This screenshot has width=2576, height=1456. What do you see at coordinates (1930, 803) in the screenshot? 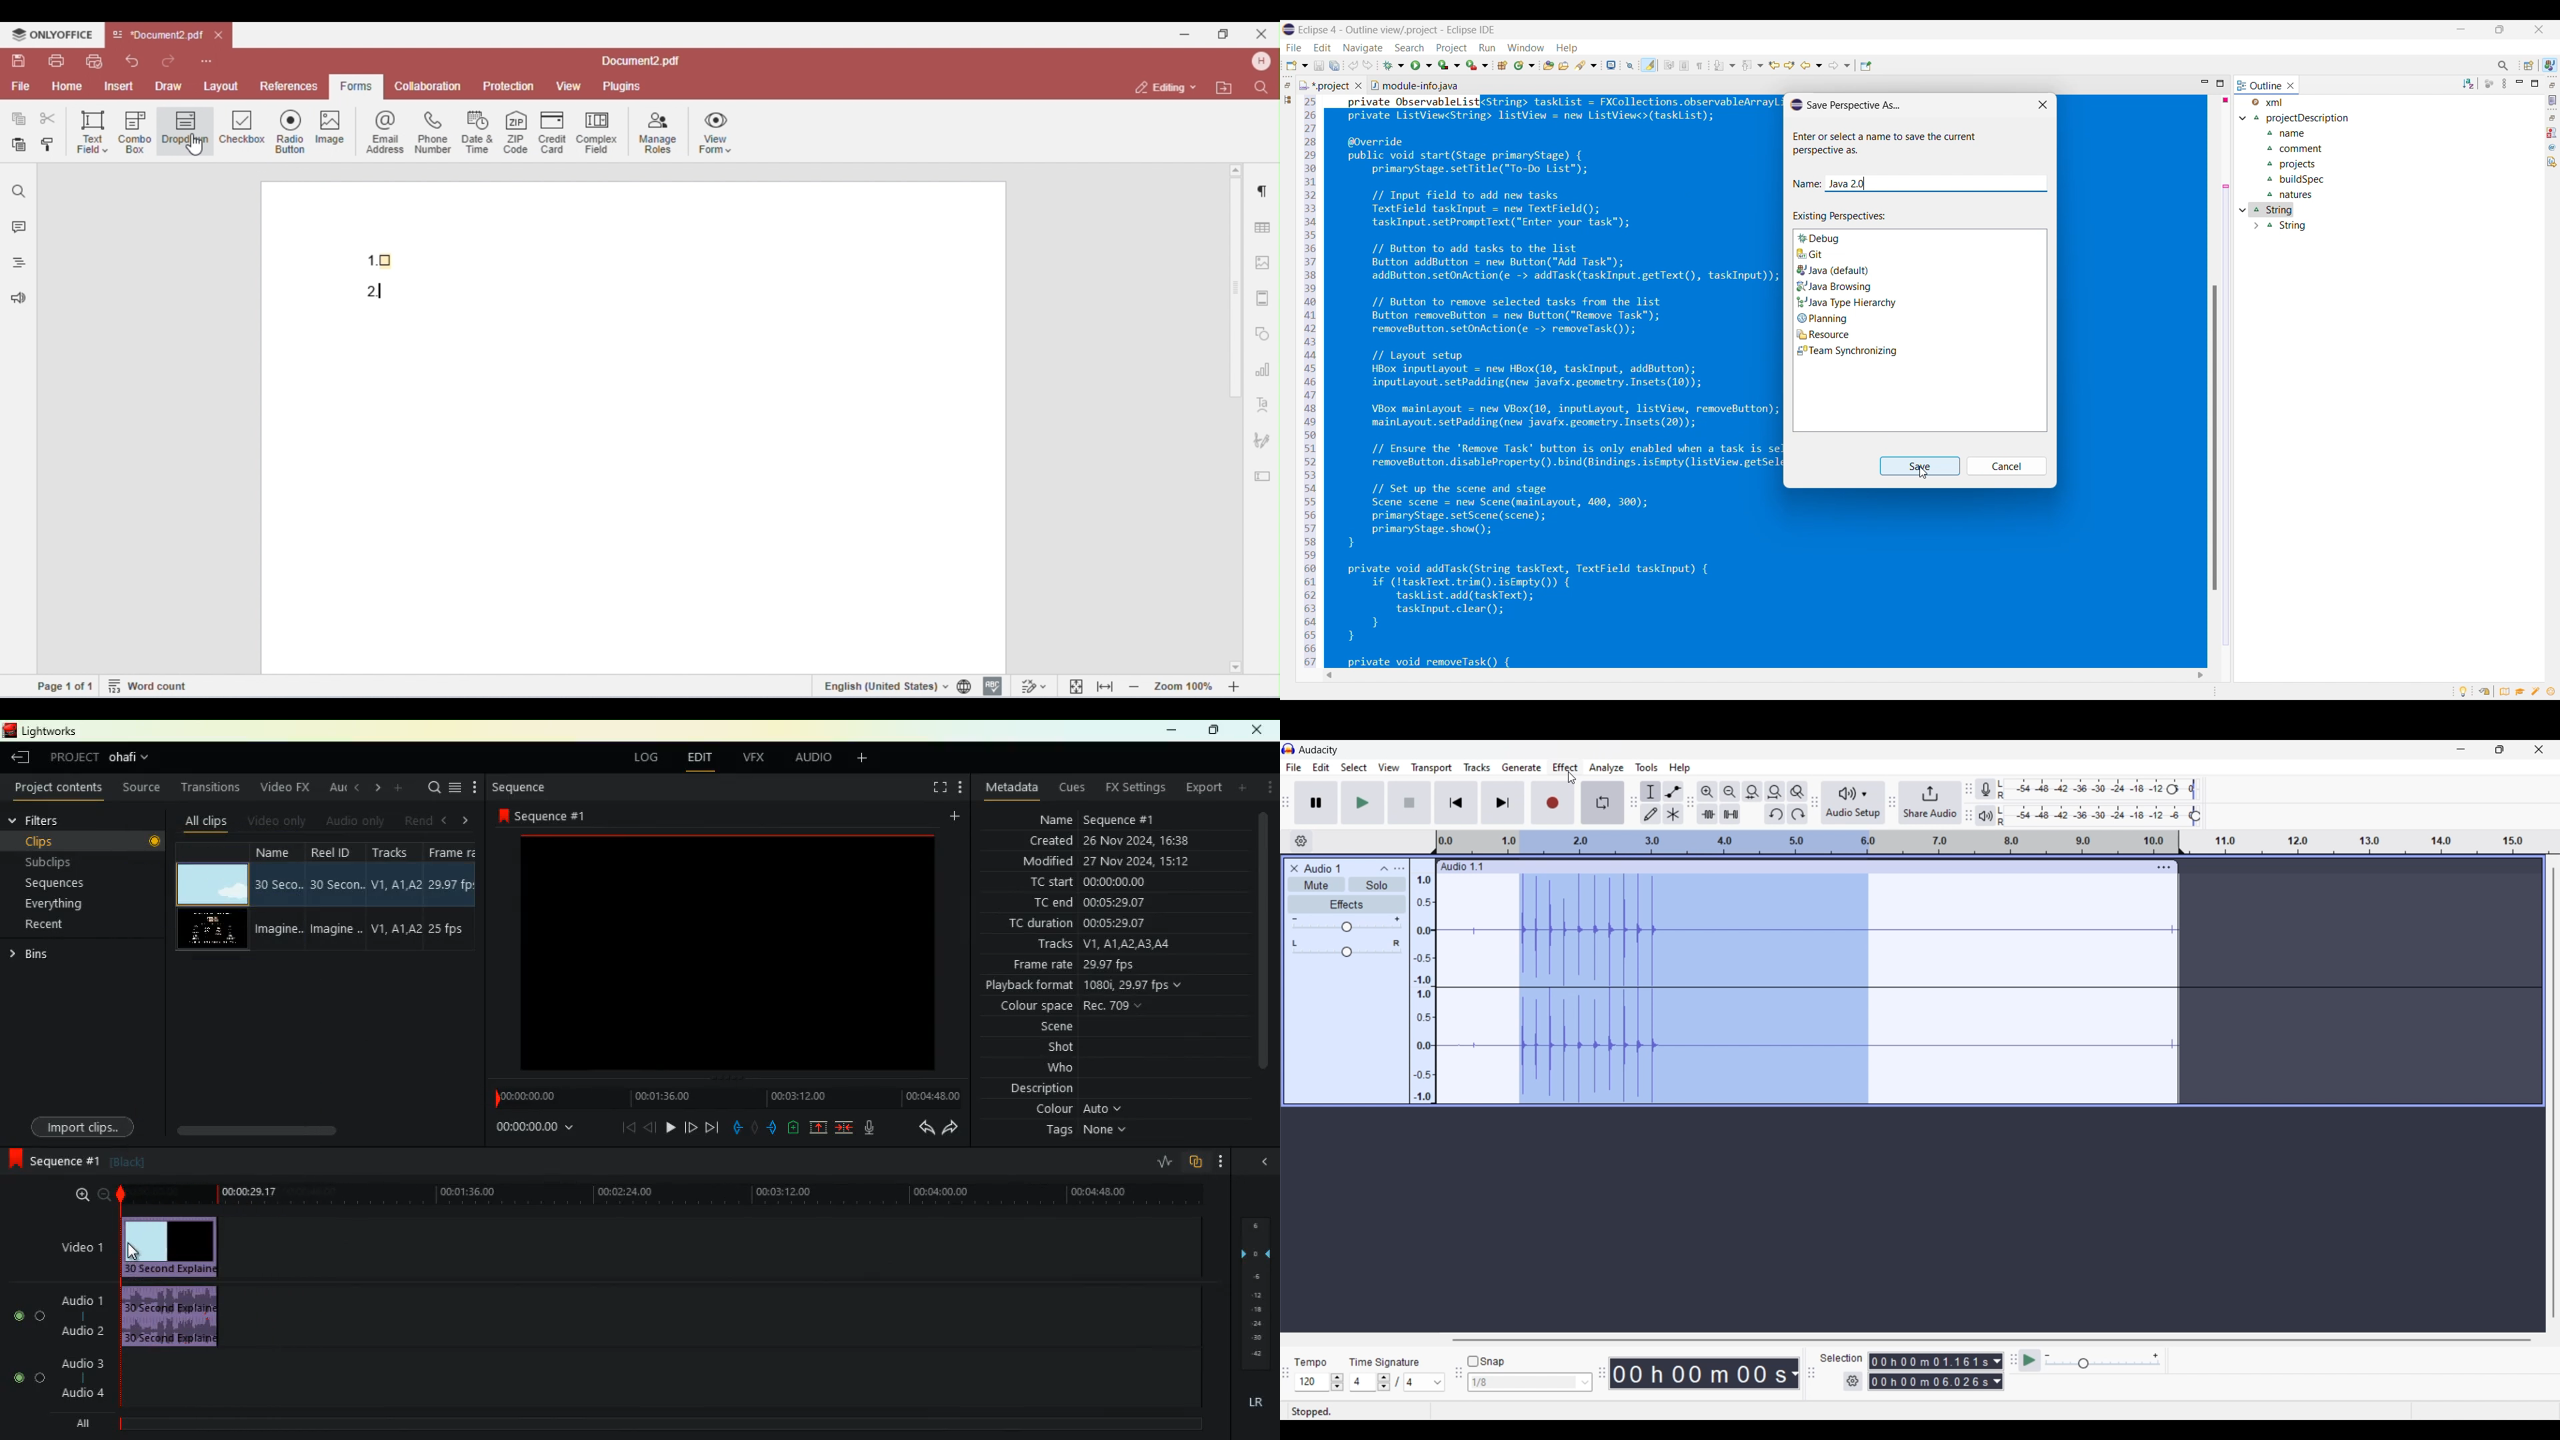
I see `Share audio` at bounding box center [1930, 803].